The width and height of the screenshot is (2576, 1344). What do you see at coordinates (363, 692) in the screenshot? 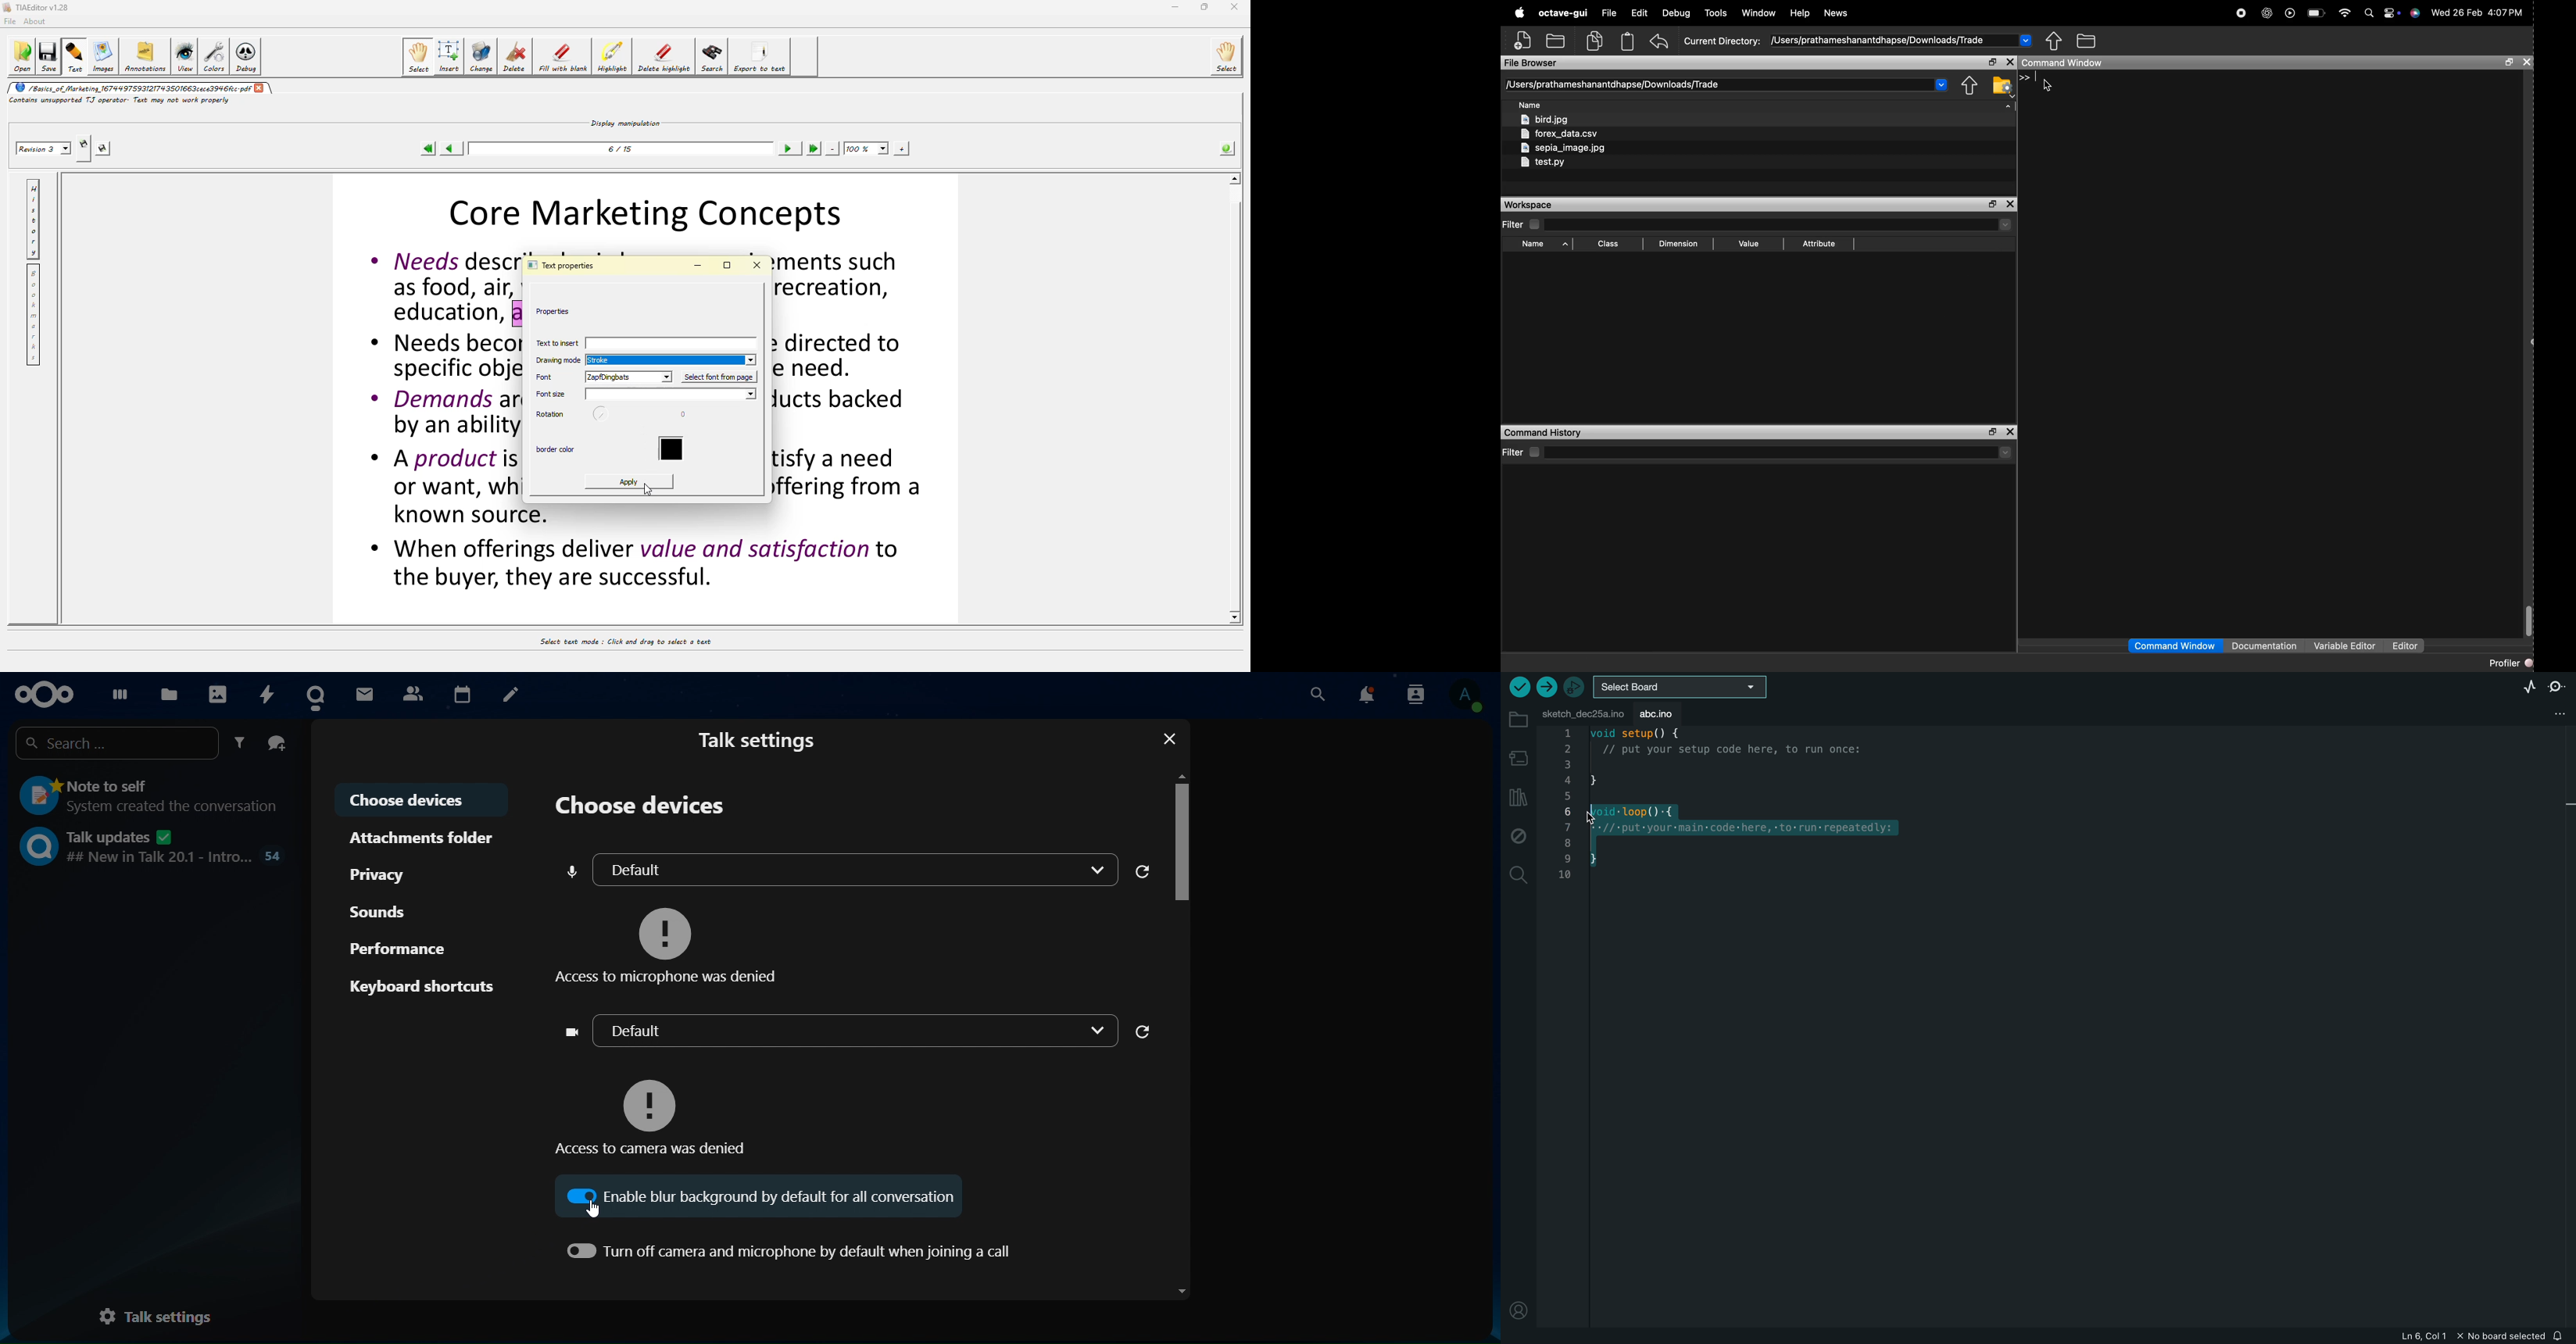
I see `mail` at bounding box center [363, 692].